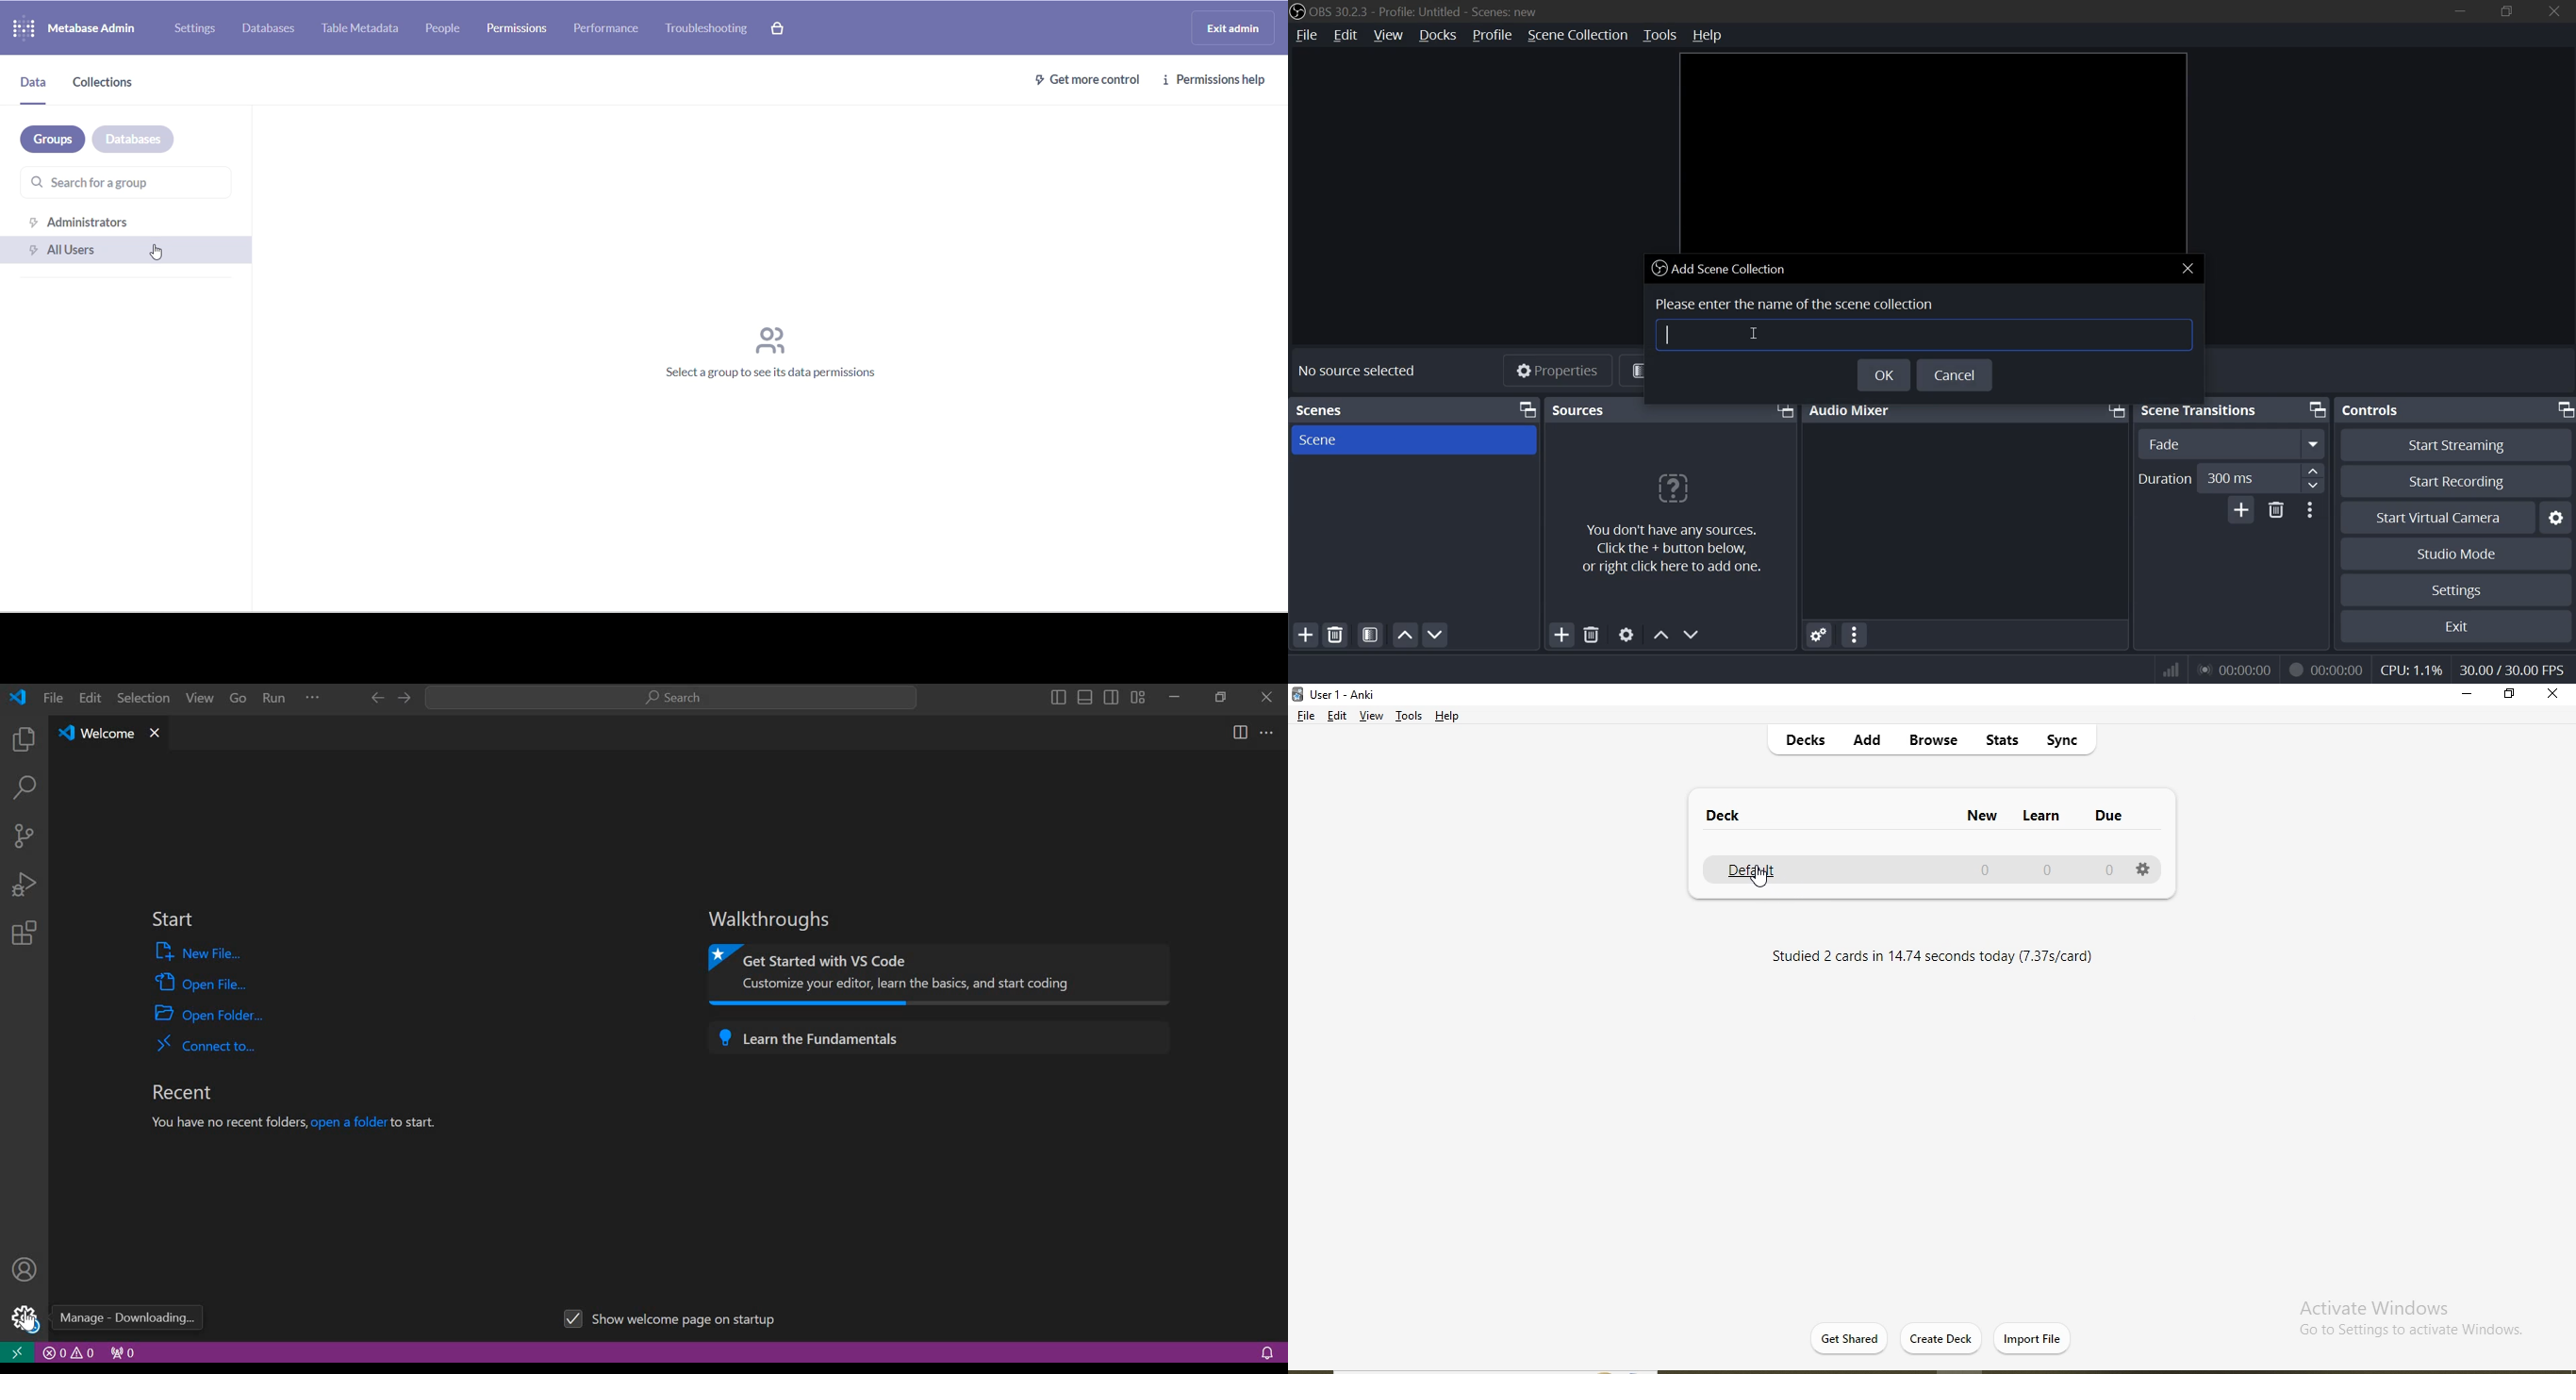  What do you see at coordinates (776, 919) in the screenshot?
I see `walkthroughs` at bounding box center [776, 919].